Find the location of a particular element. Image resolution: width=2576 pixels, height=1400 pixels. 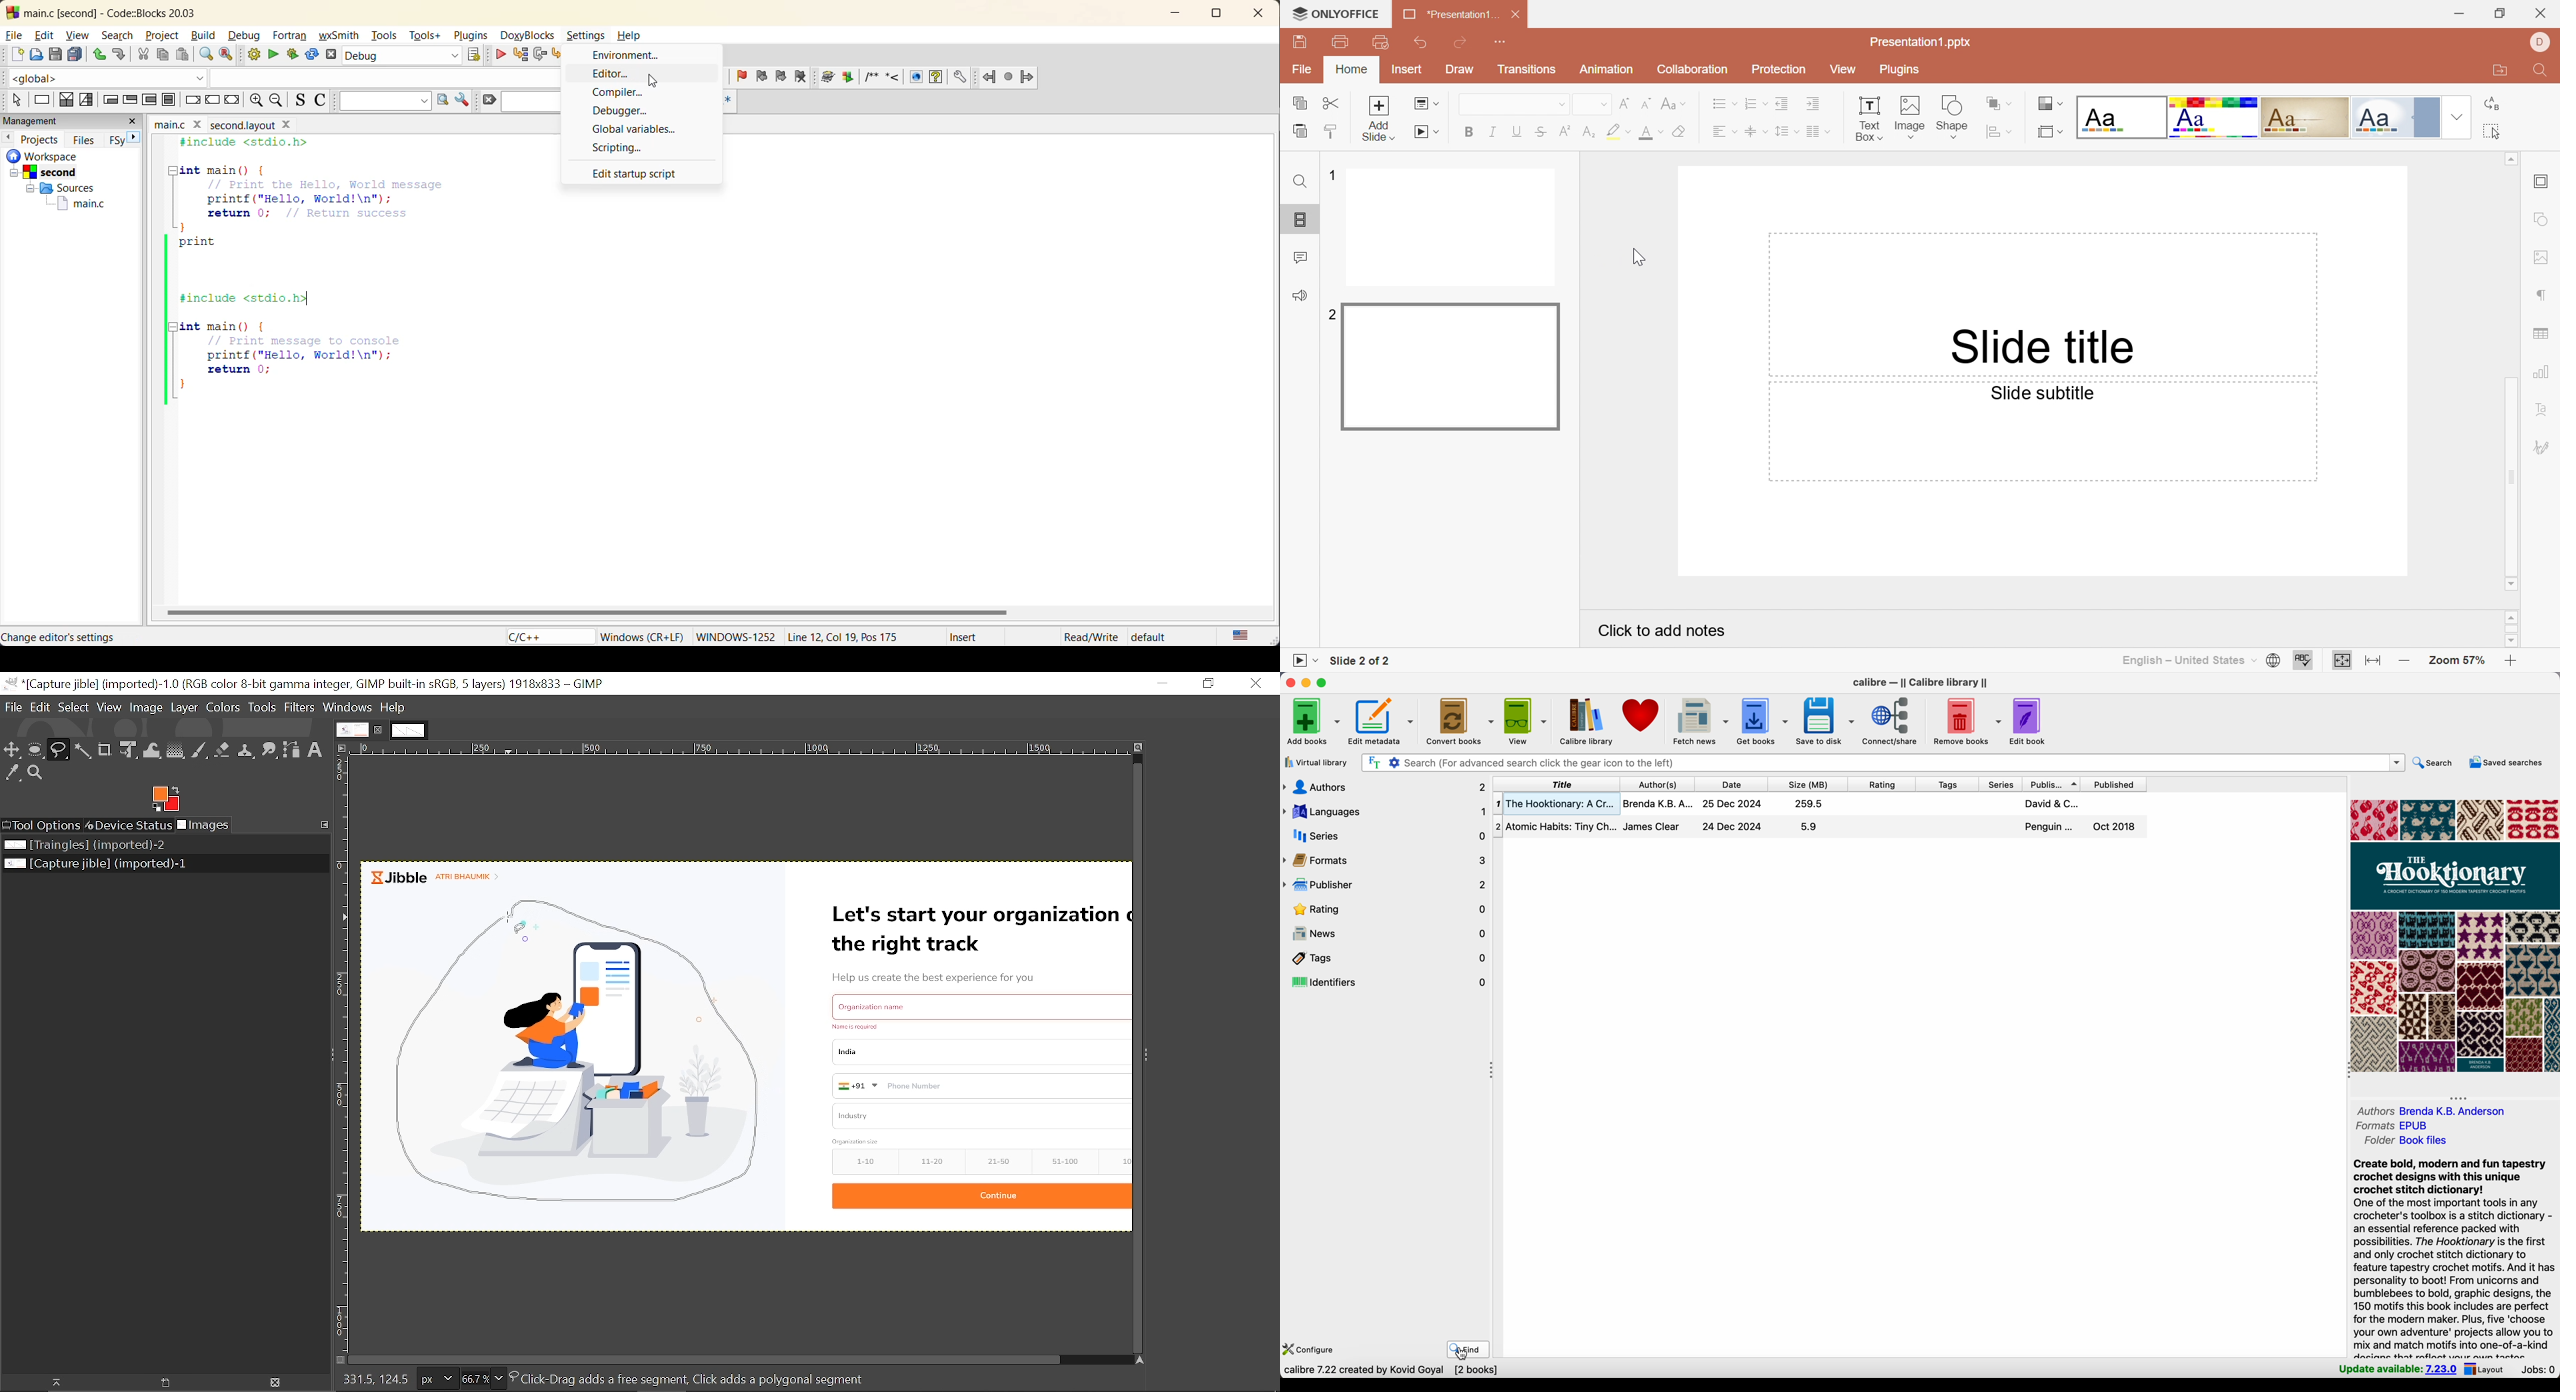

Insert is located at coordinates (972, 635).